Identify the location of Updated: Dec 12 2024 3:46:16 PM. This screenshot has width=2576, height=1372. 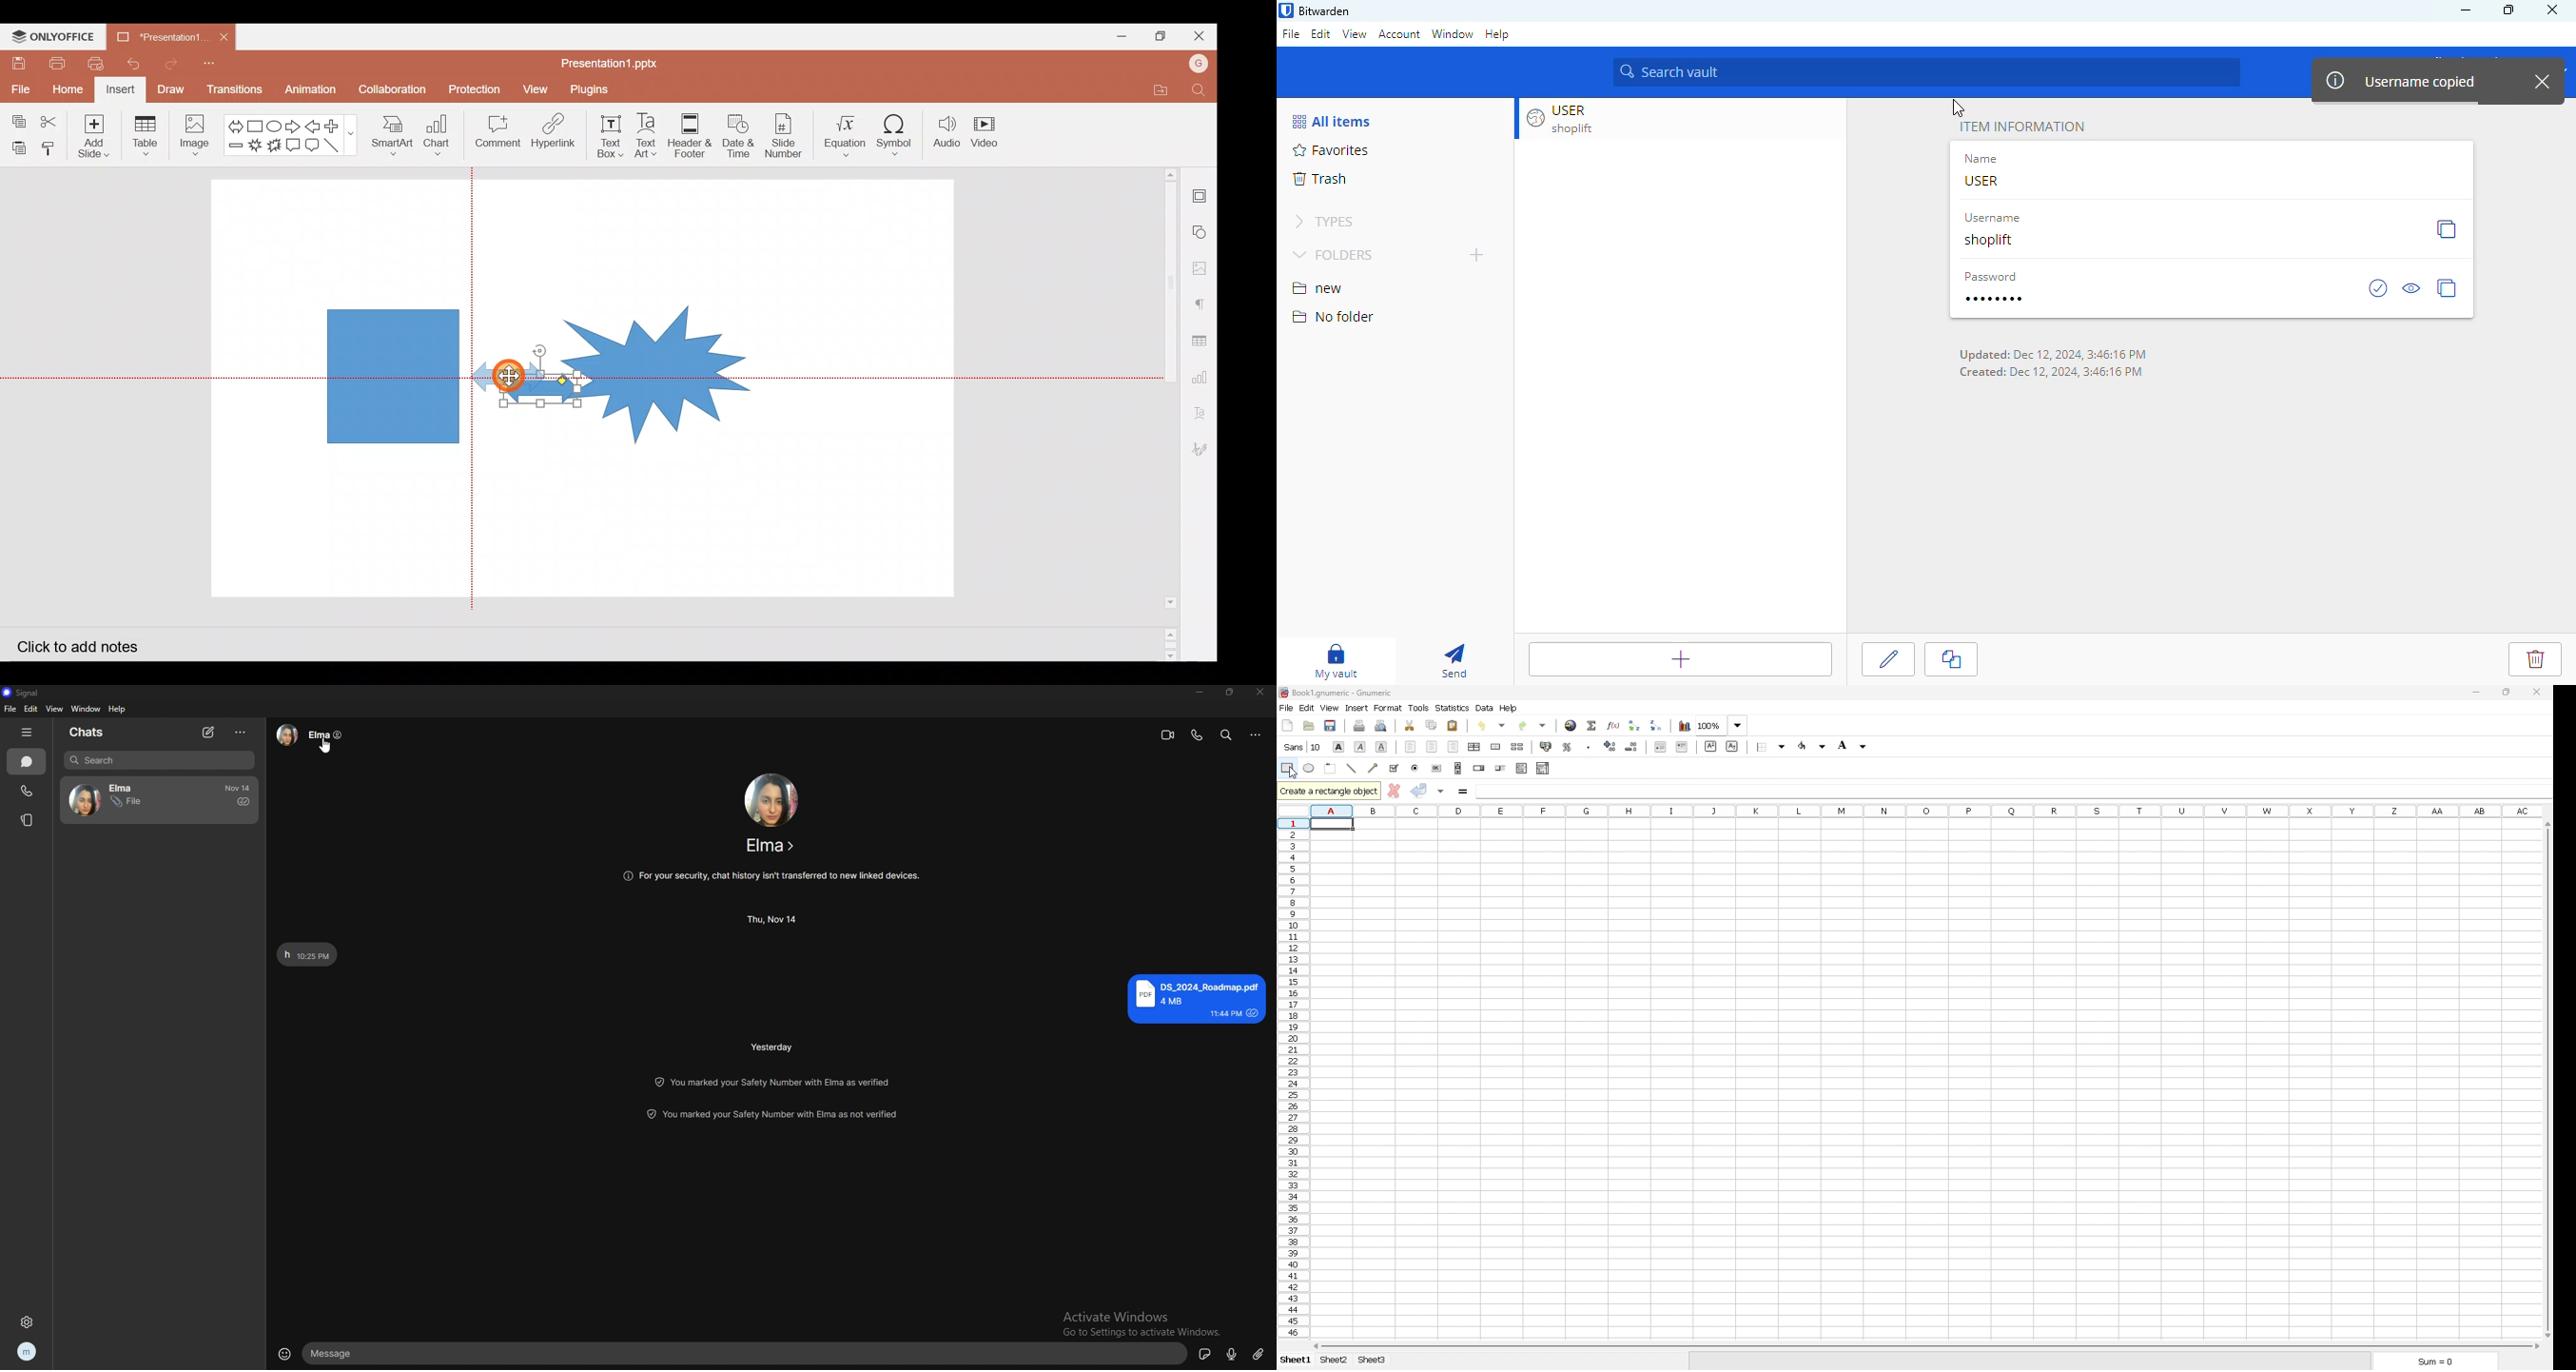
(2054, 355).